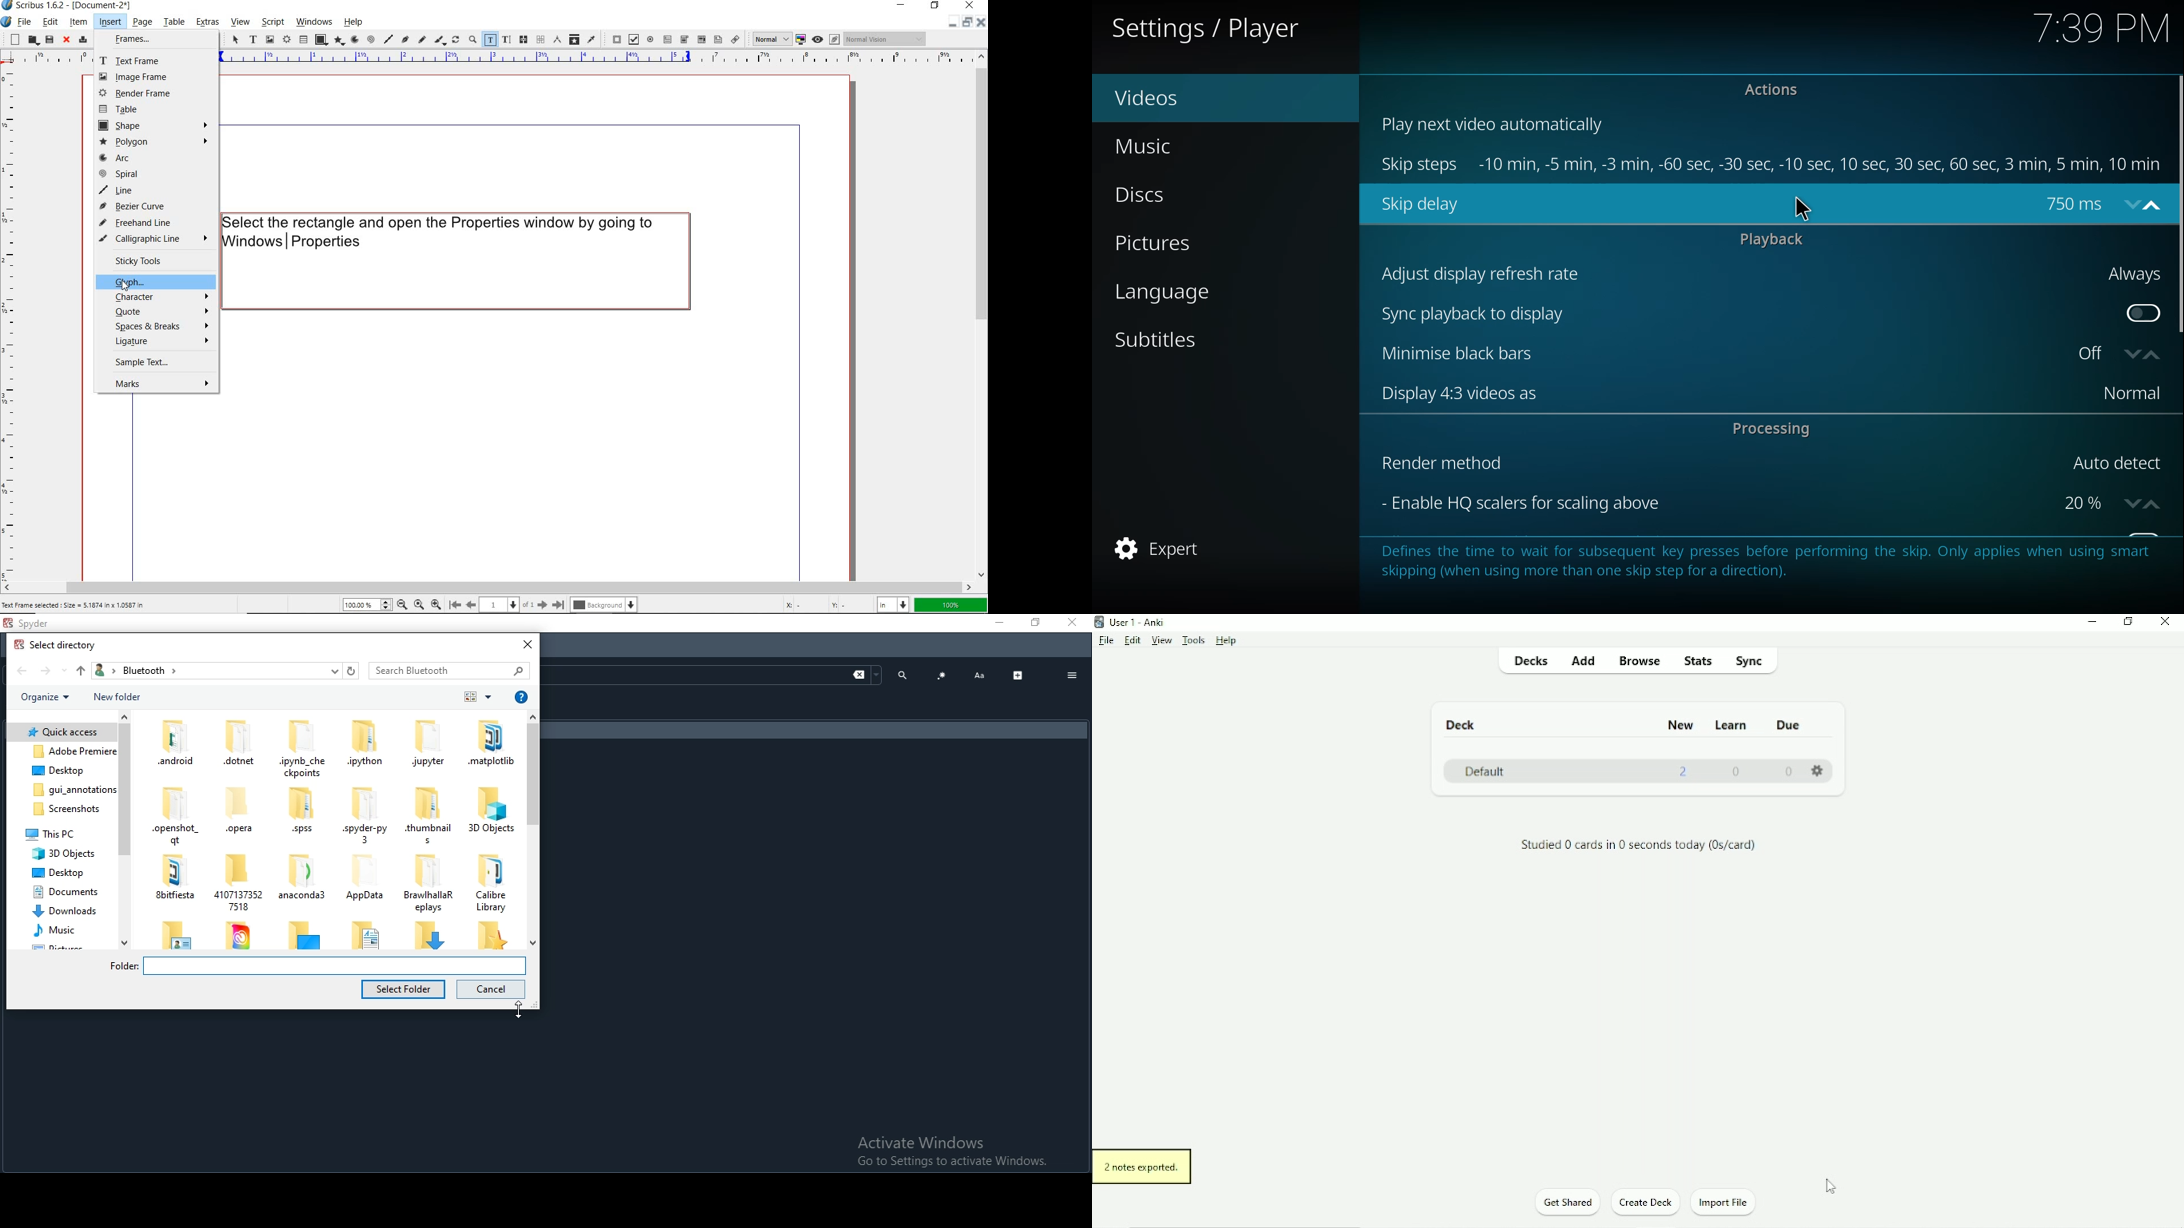 The width and height of the screenshot is (2184, 1232). What do you see at coordinates (715, 674) in the screenshot?
I see `search bar` at bounding box center [715, 674].